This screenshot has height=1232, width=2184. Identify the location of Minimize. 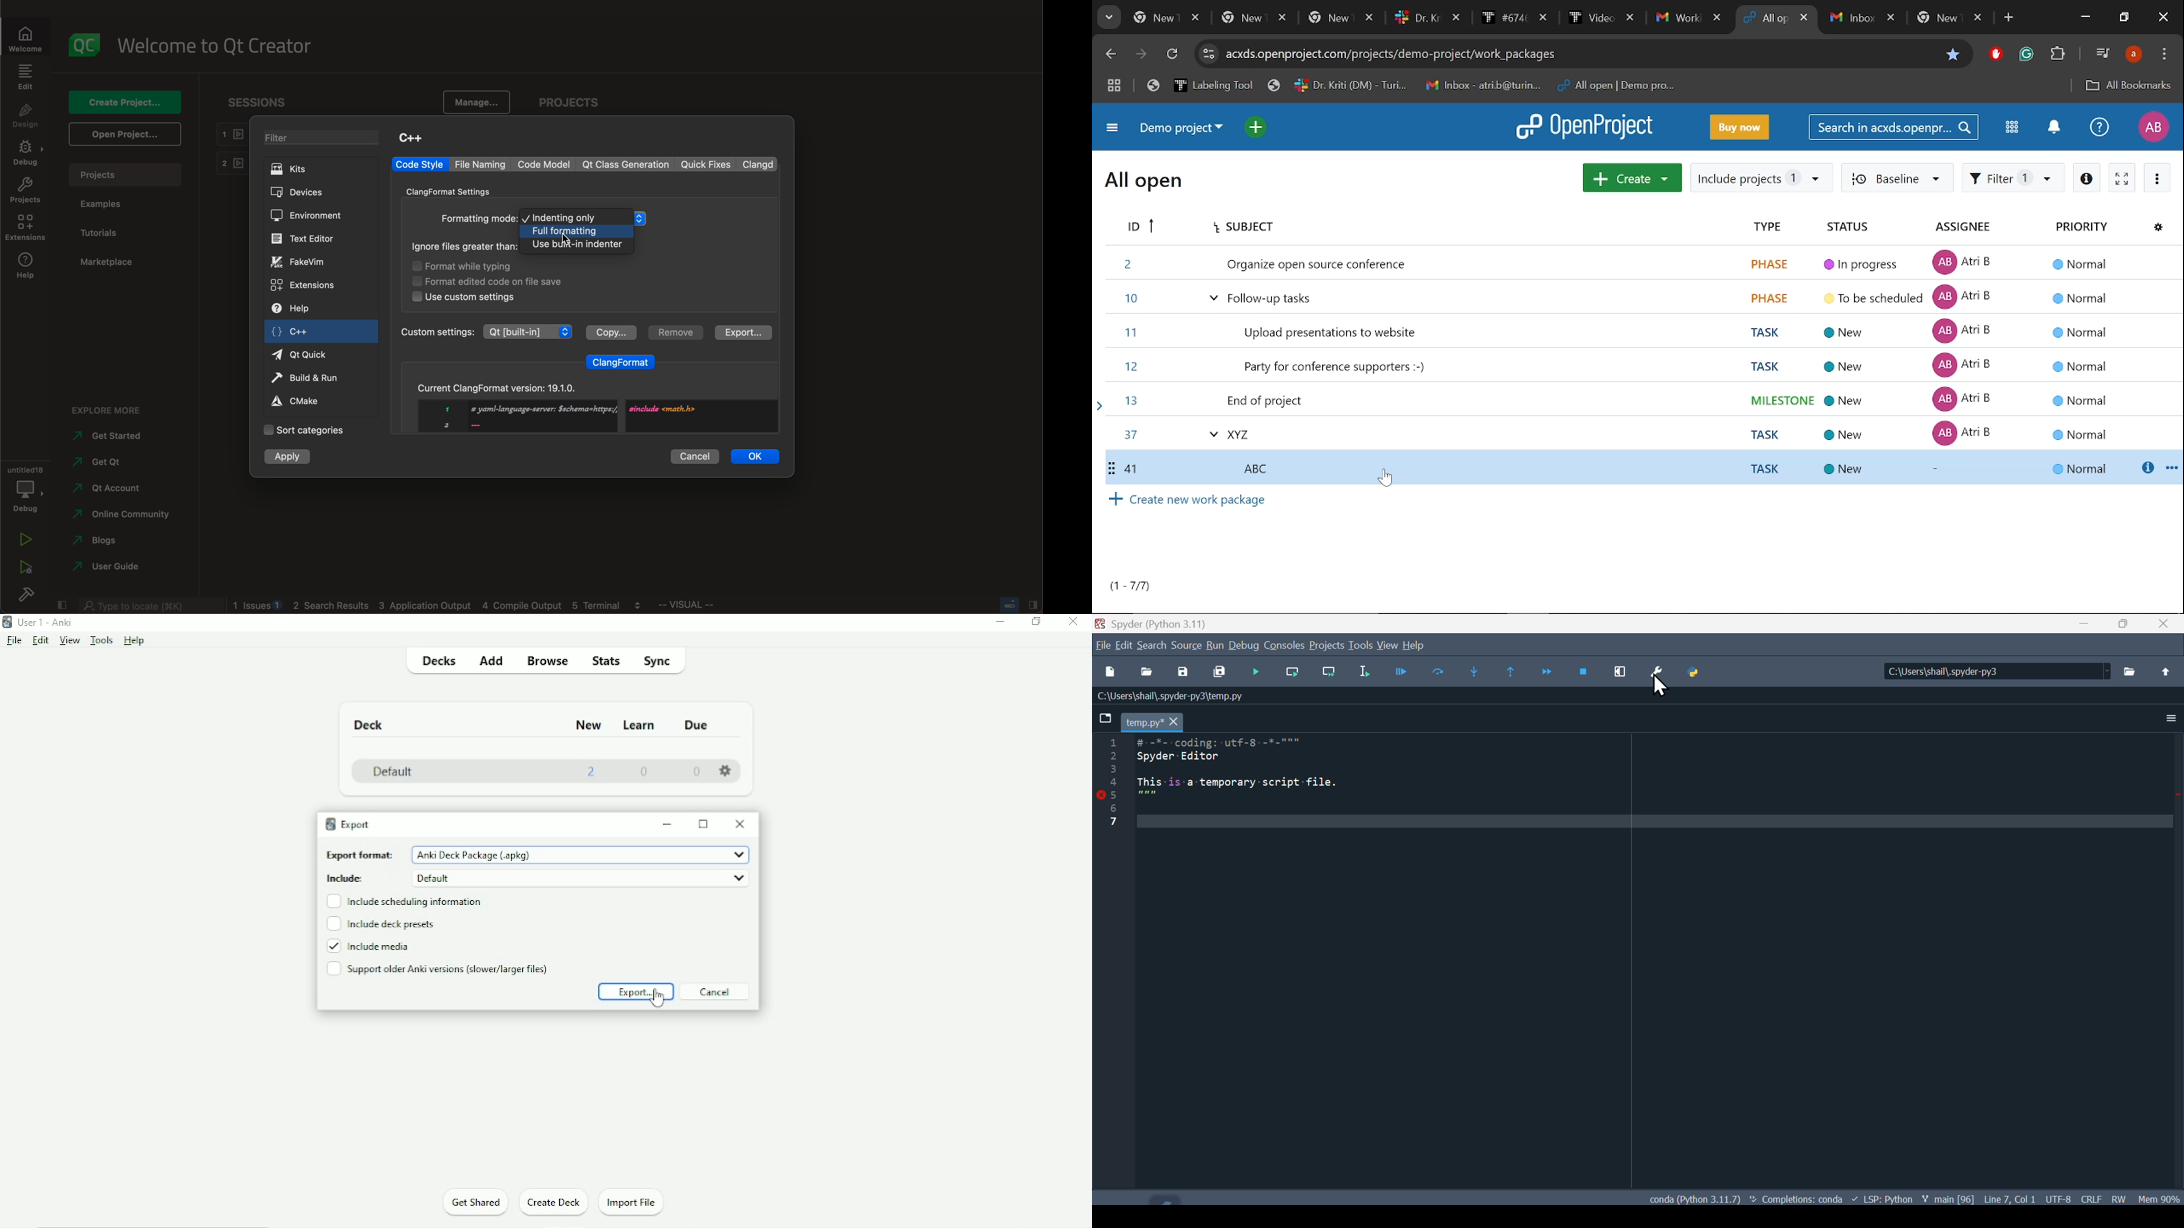
(669, 825).